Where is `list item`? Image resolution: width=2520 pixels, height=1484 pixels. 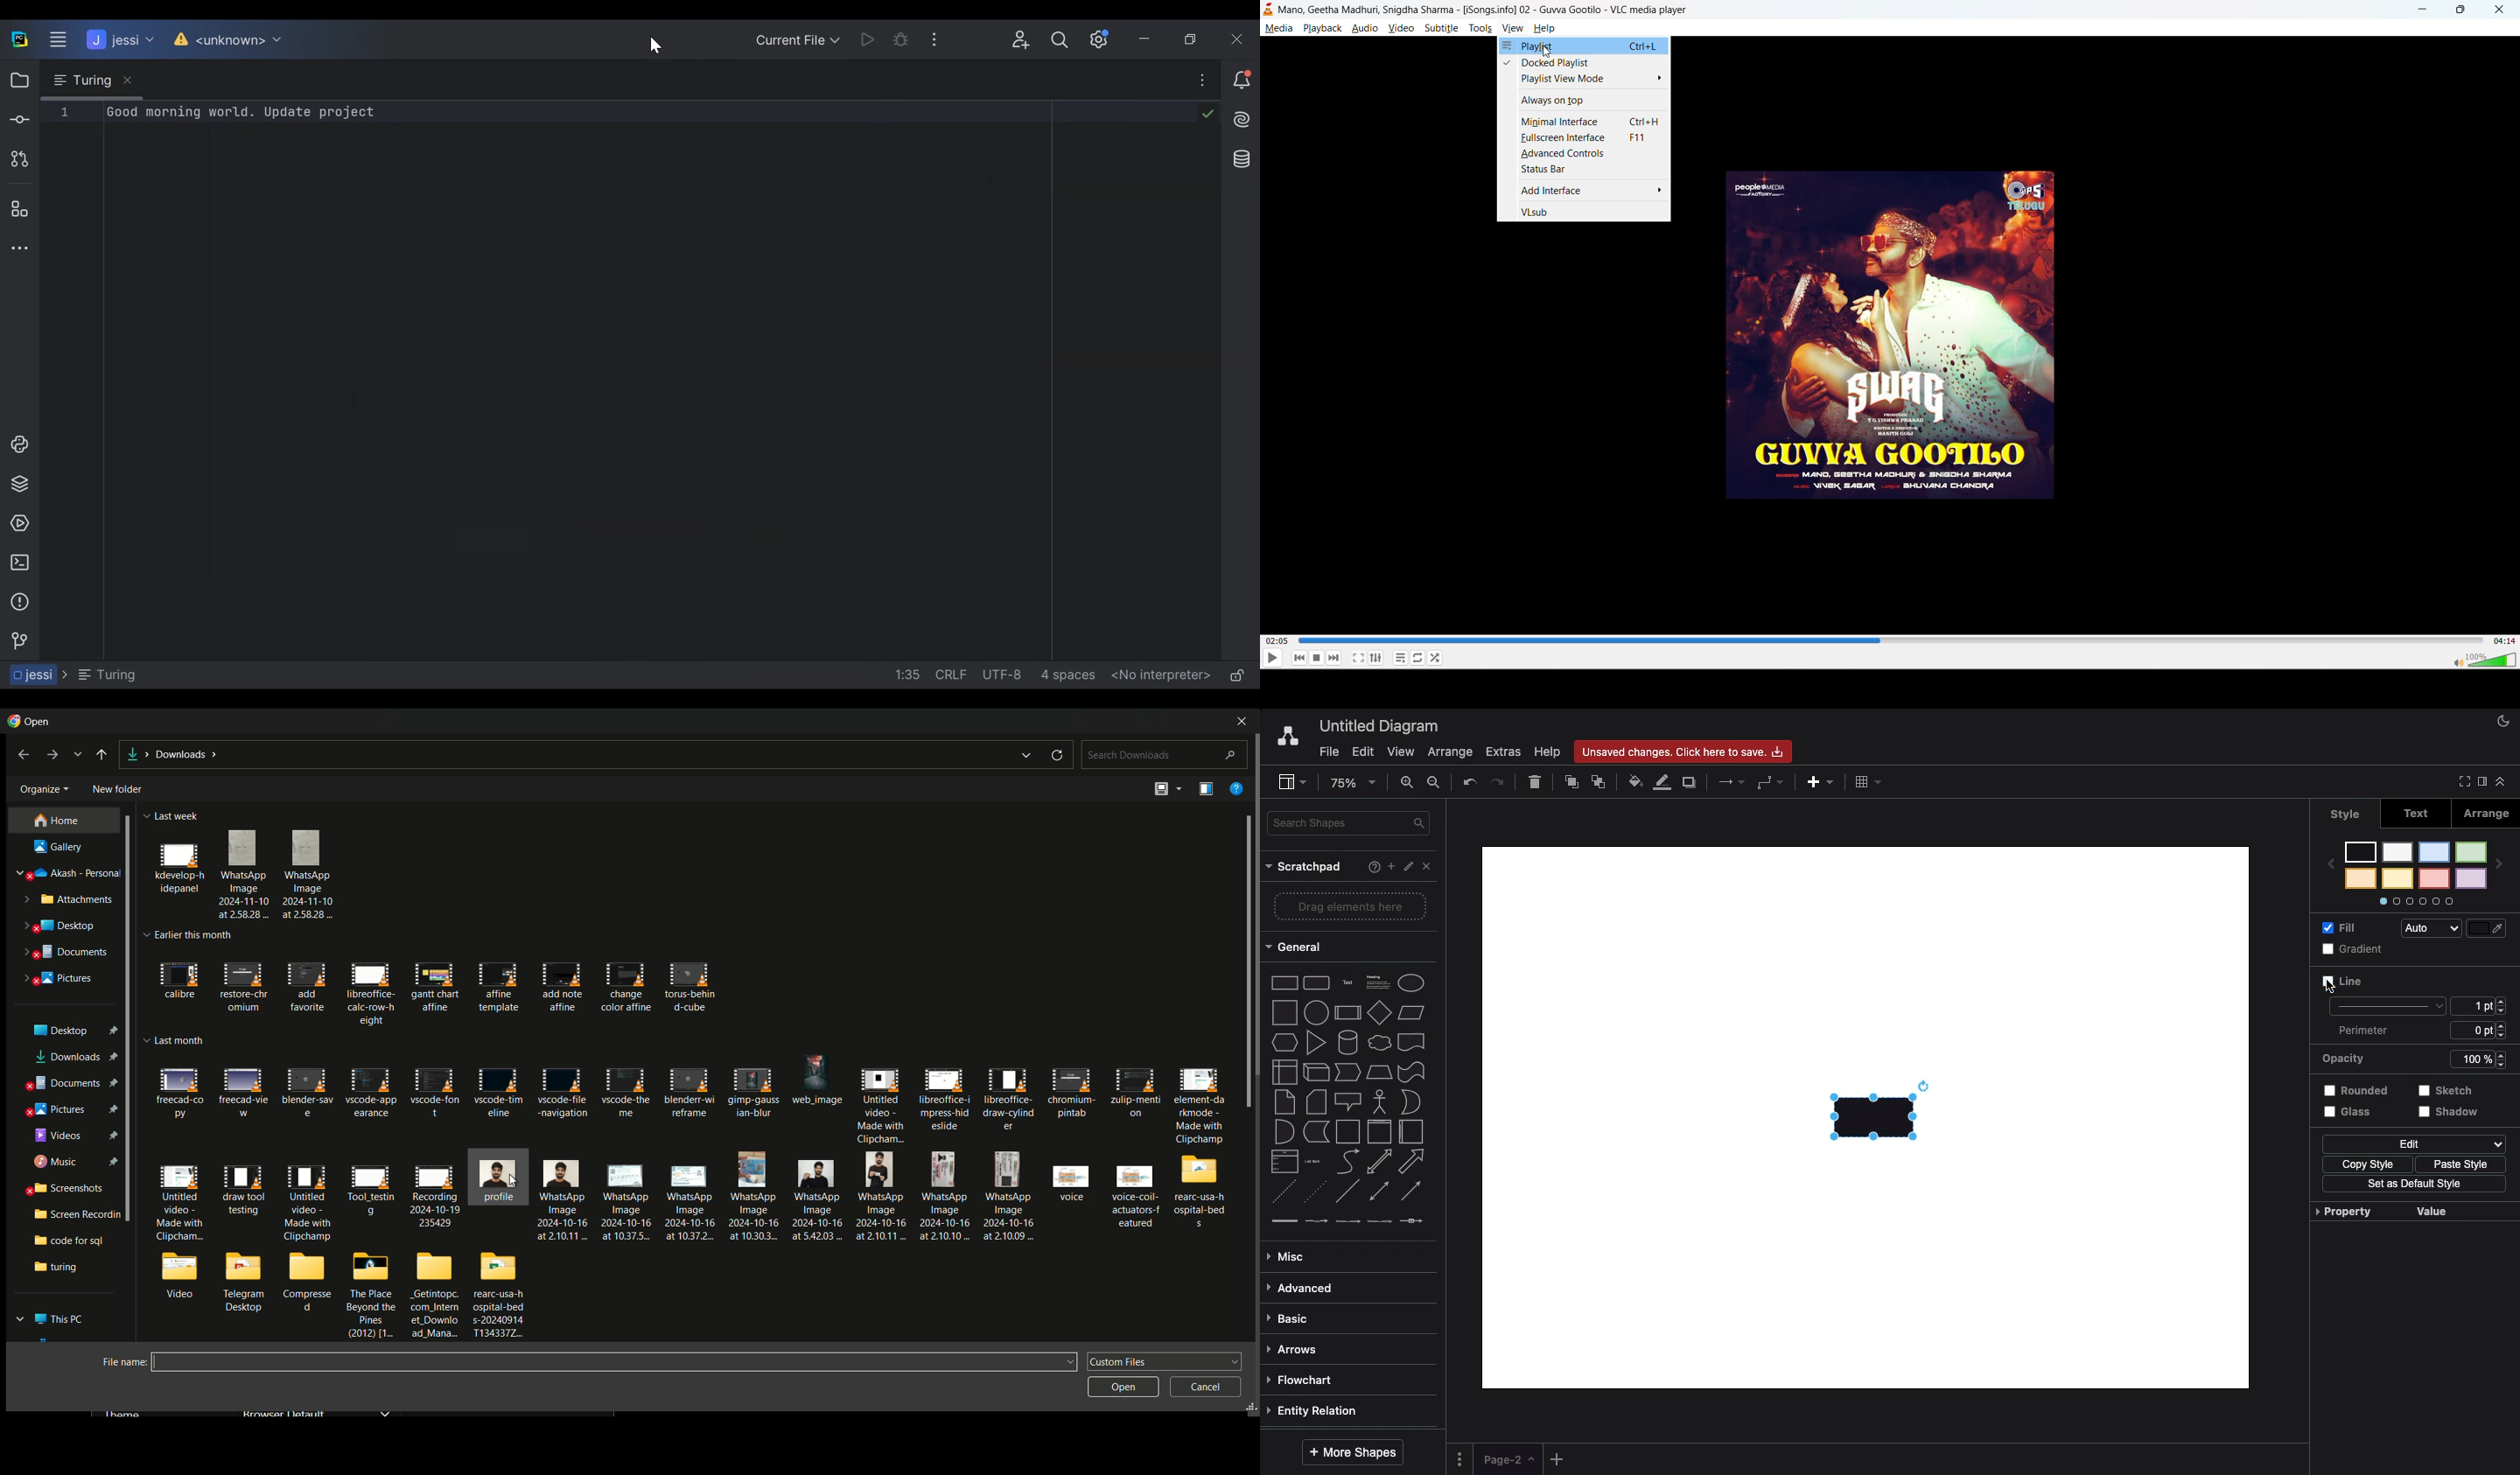 list item is located at coordinates (1314, 1160).